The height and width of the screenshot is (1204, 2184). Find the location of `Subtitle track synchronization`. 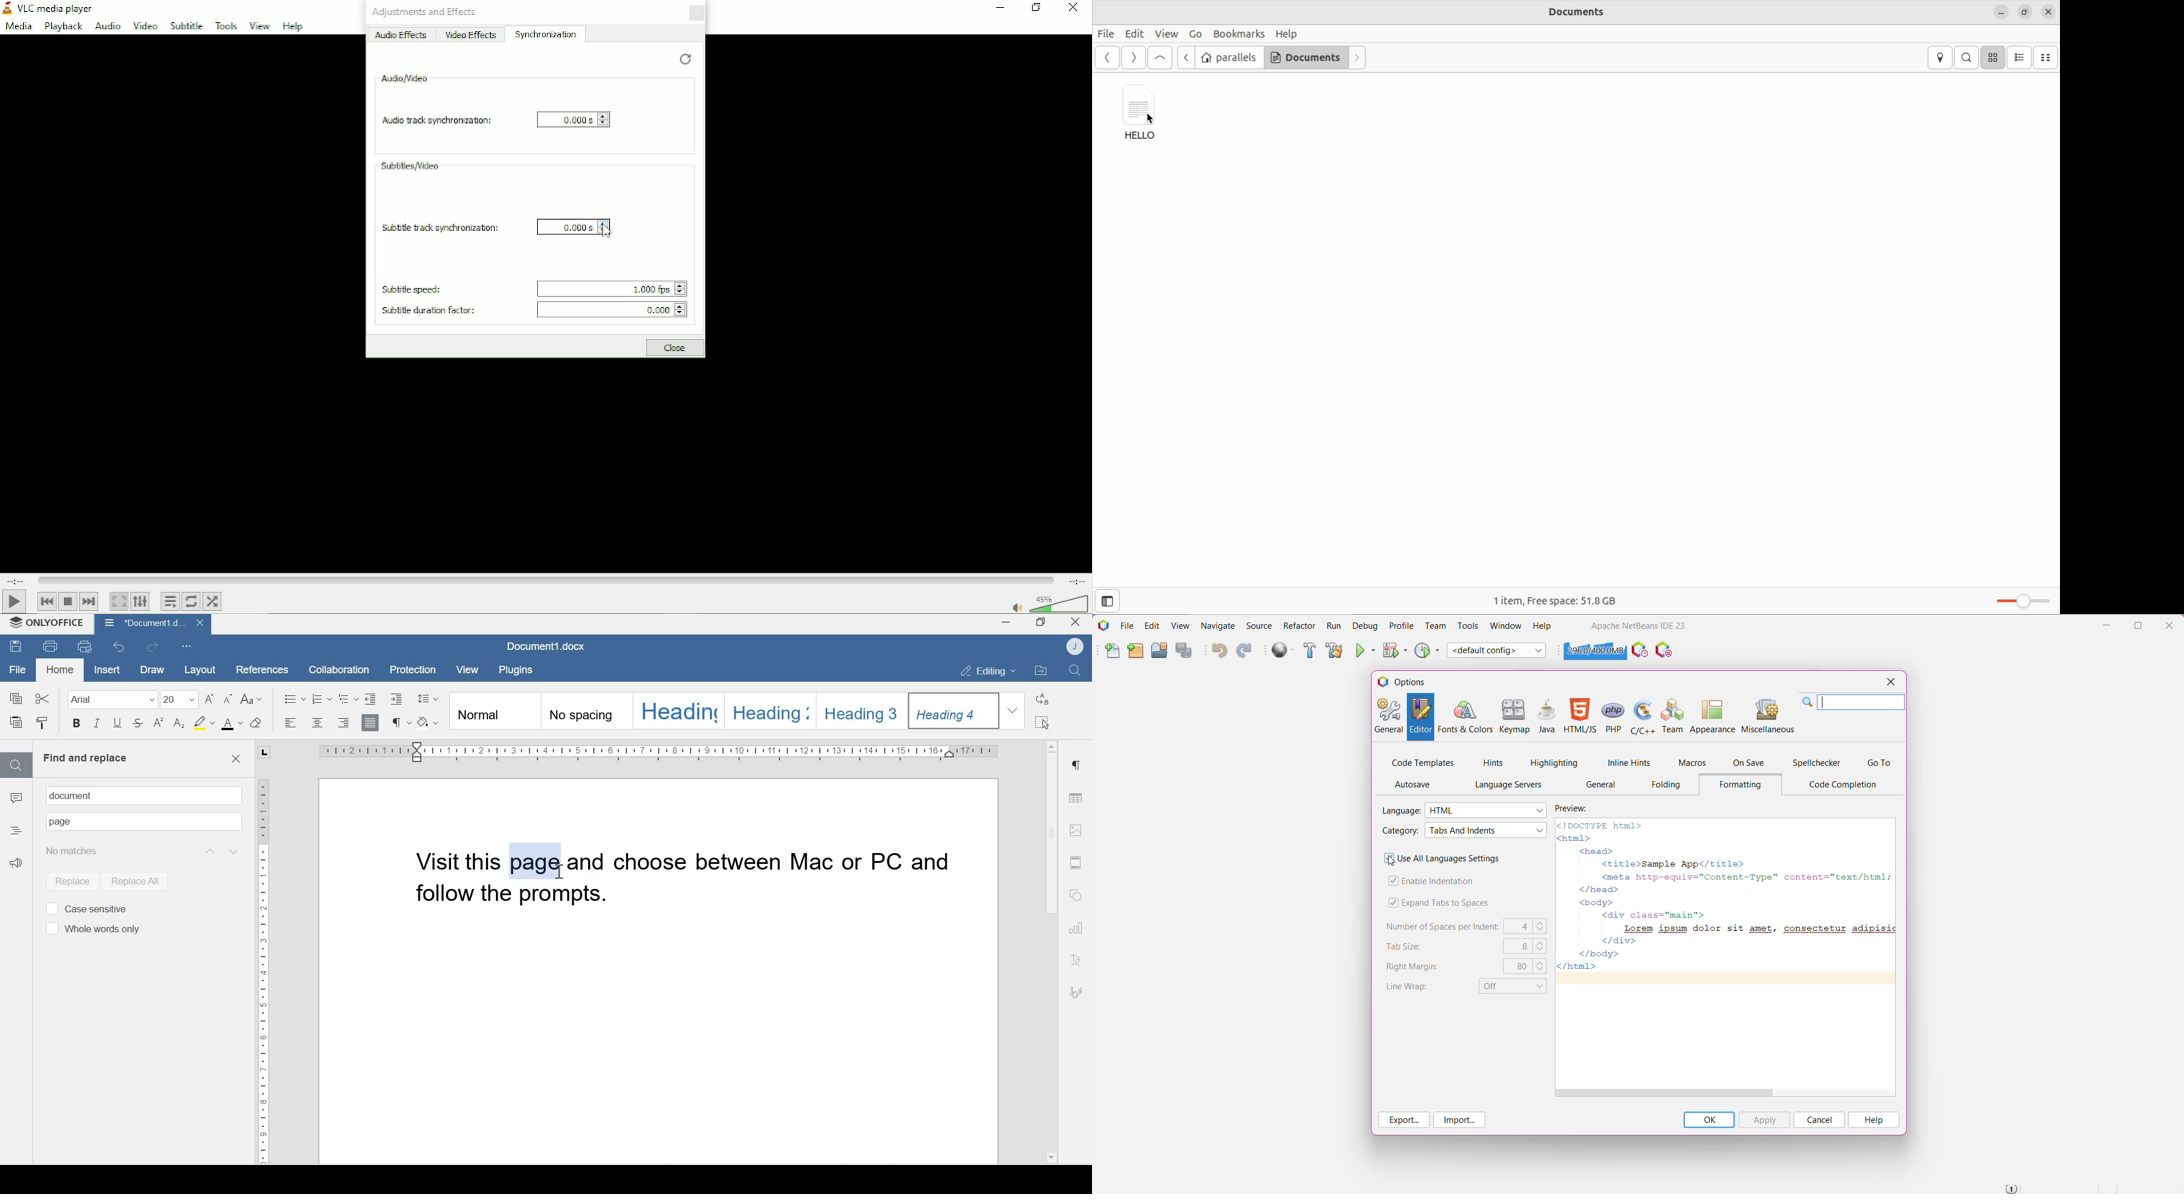

Subtitle track synchronization is located at coordinates (437, 228).